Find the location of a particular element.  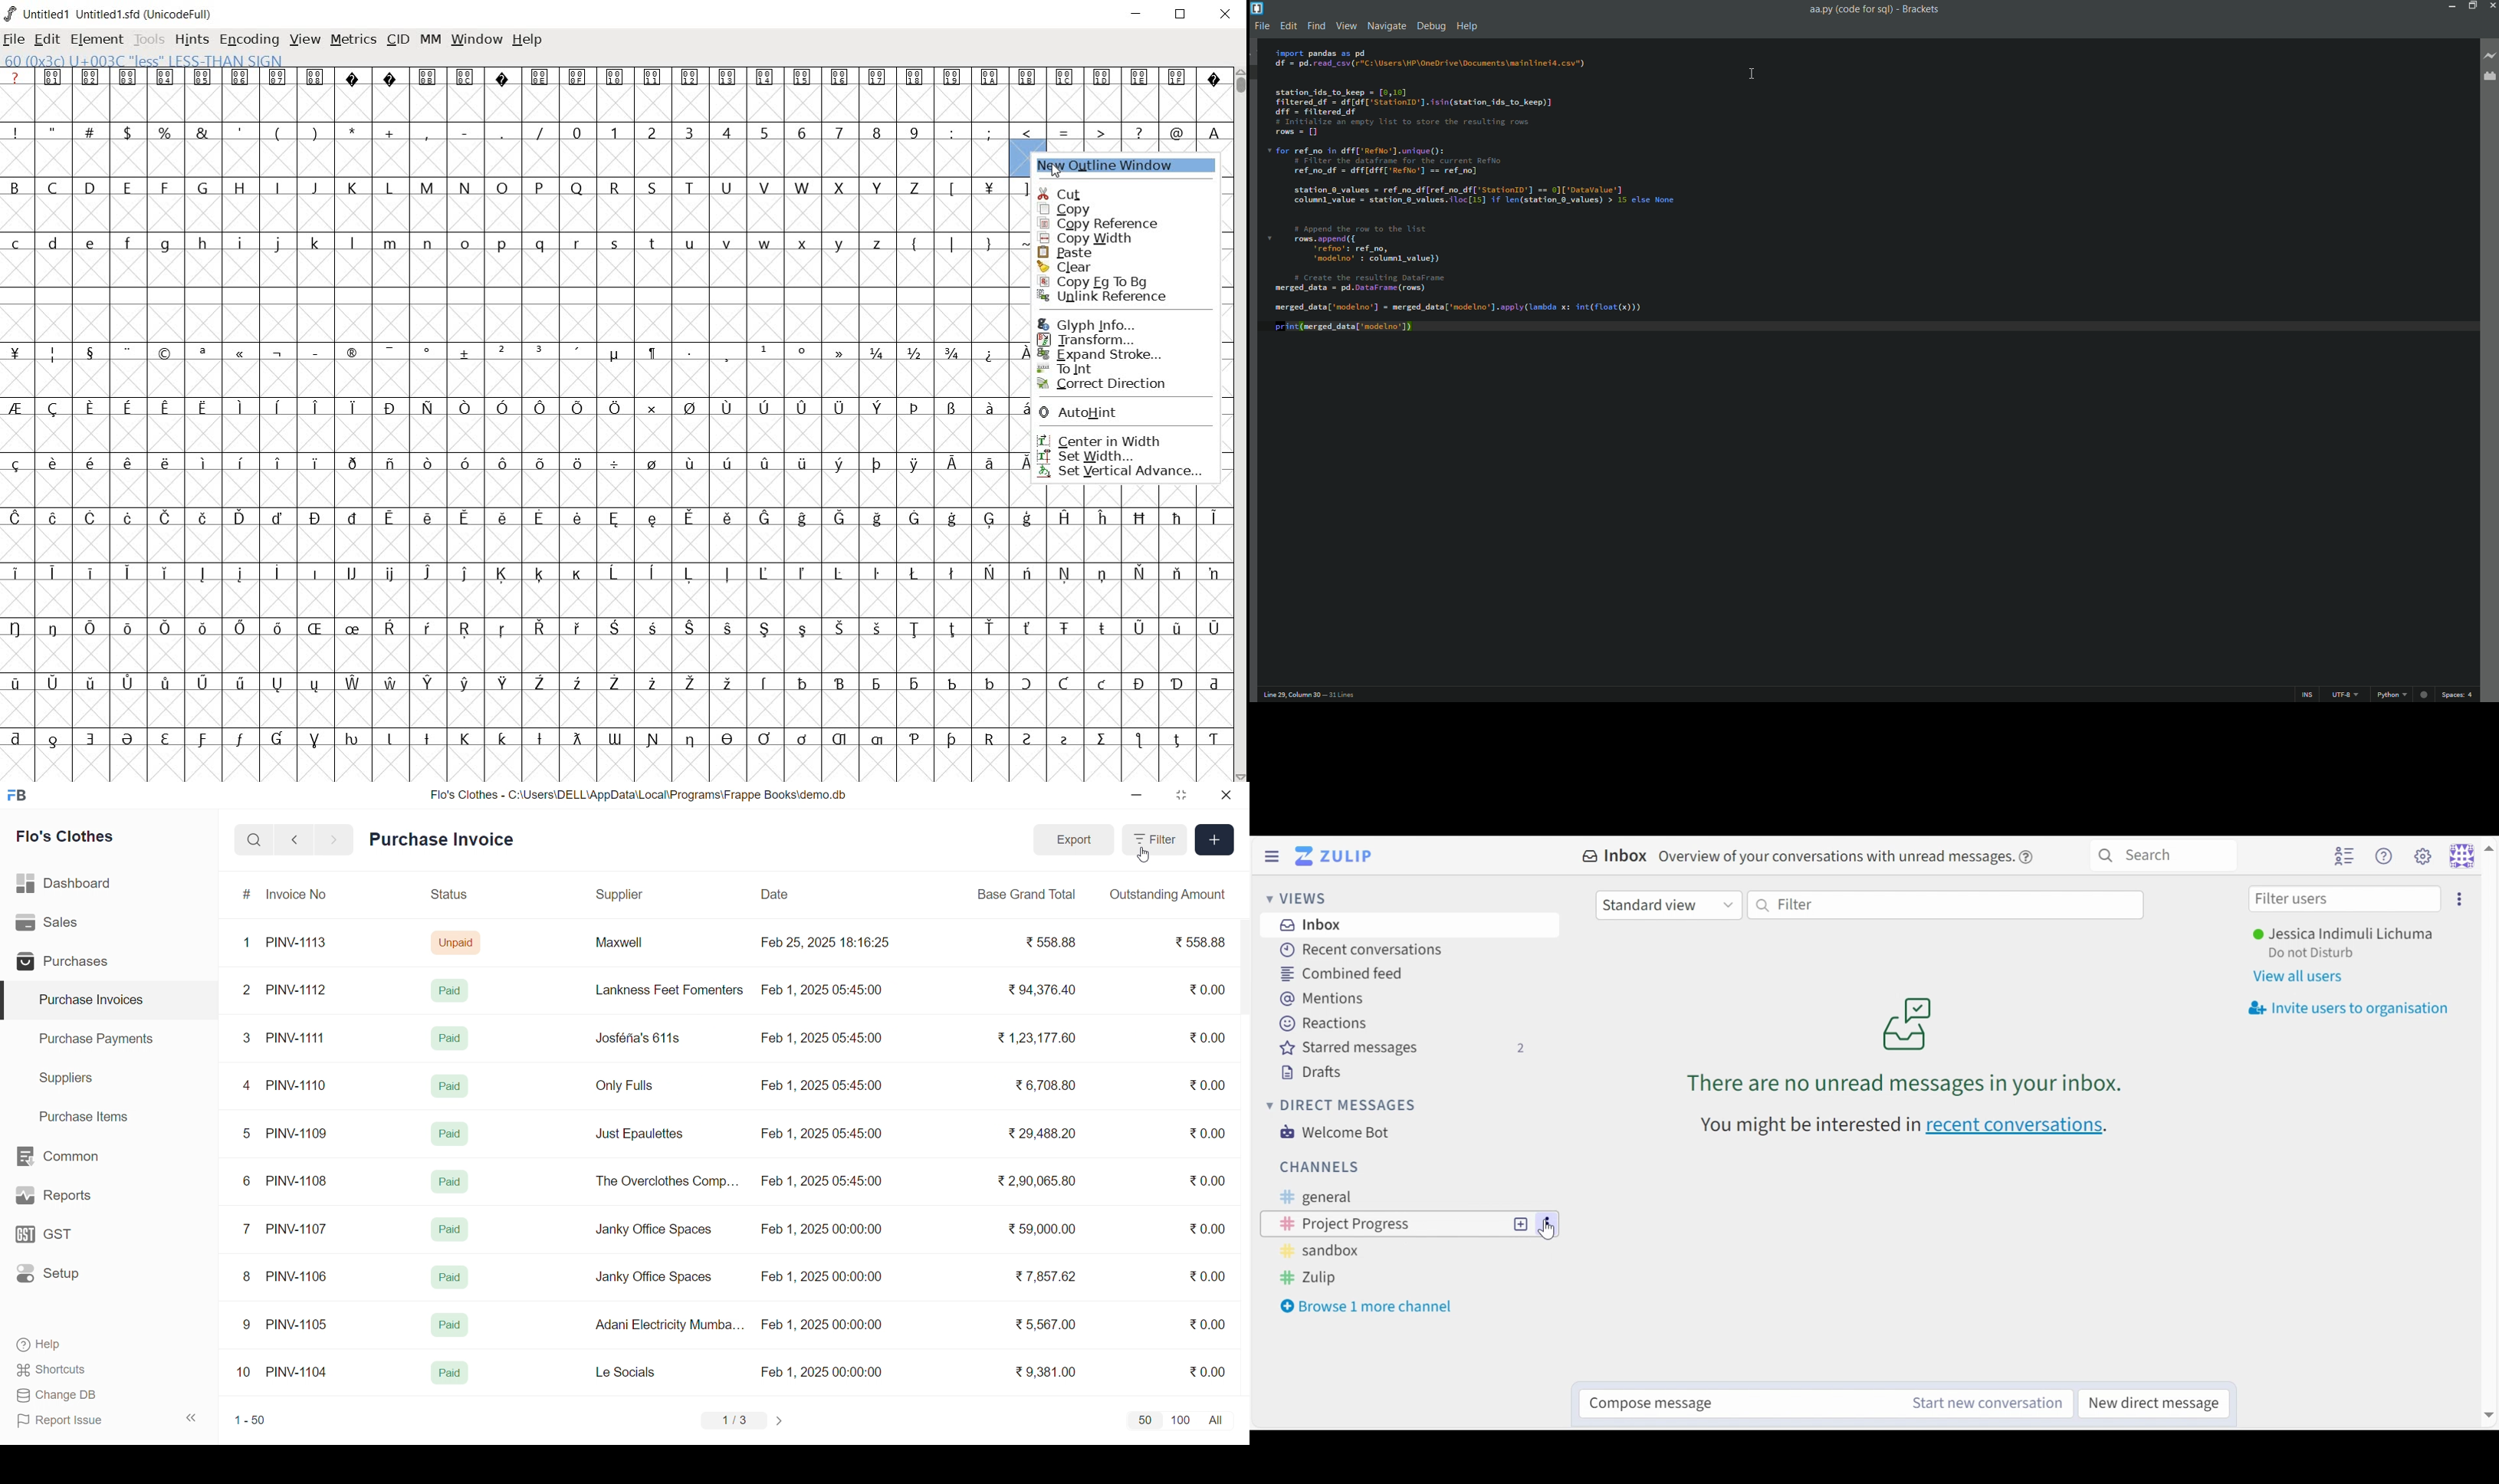

Filter user is located at coordinates (2342, 900).